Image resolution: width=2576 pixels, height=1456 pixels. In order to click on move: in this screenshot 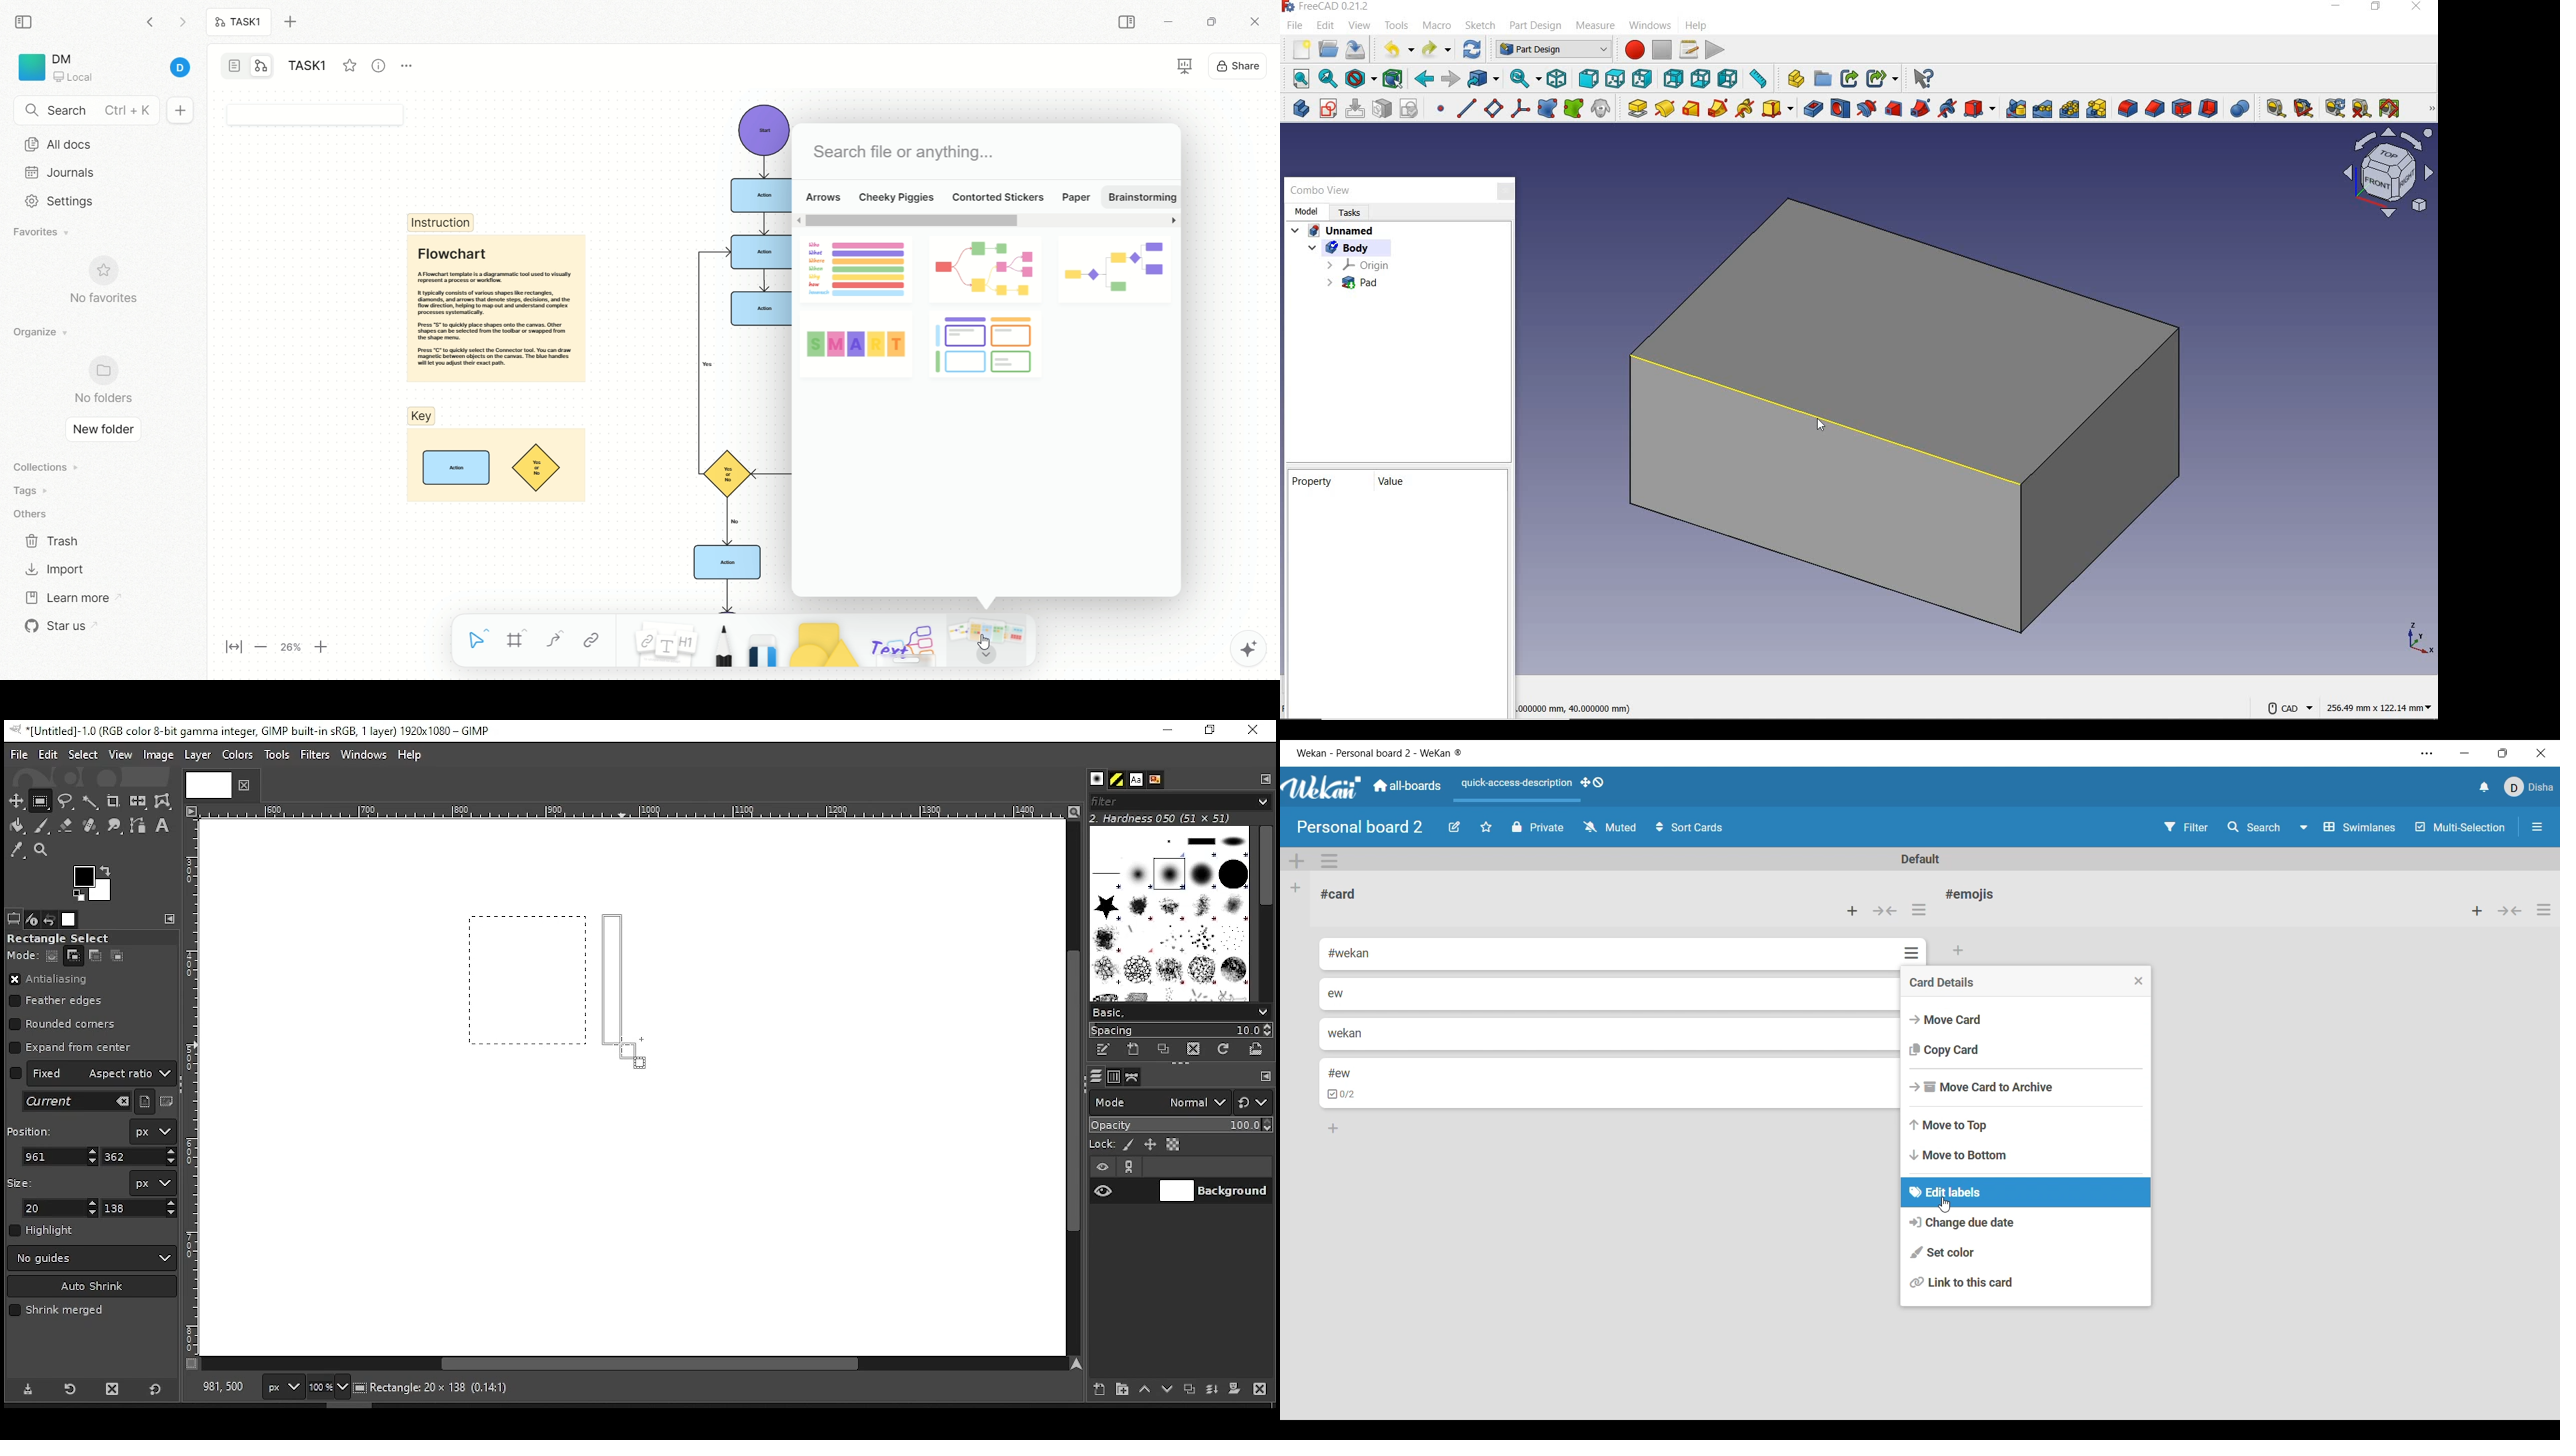, I will do `click(22, 955)`.